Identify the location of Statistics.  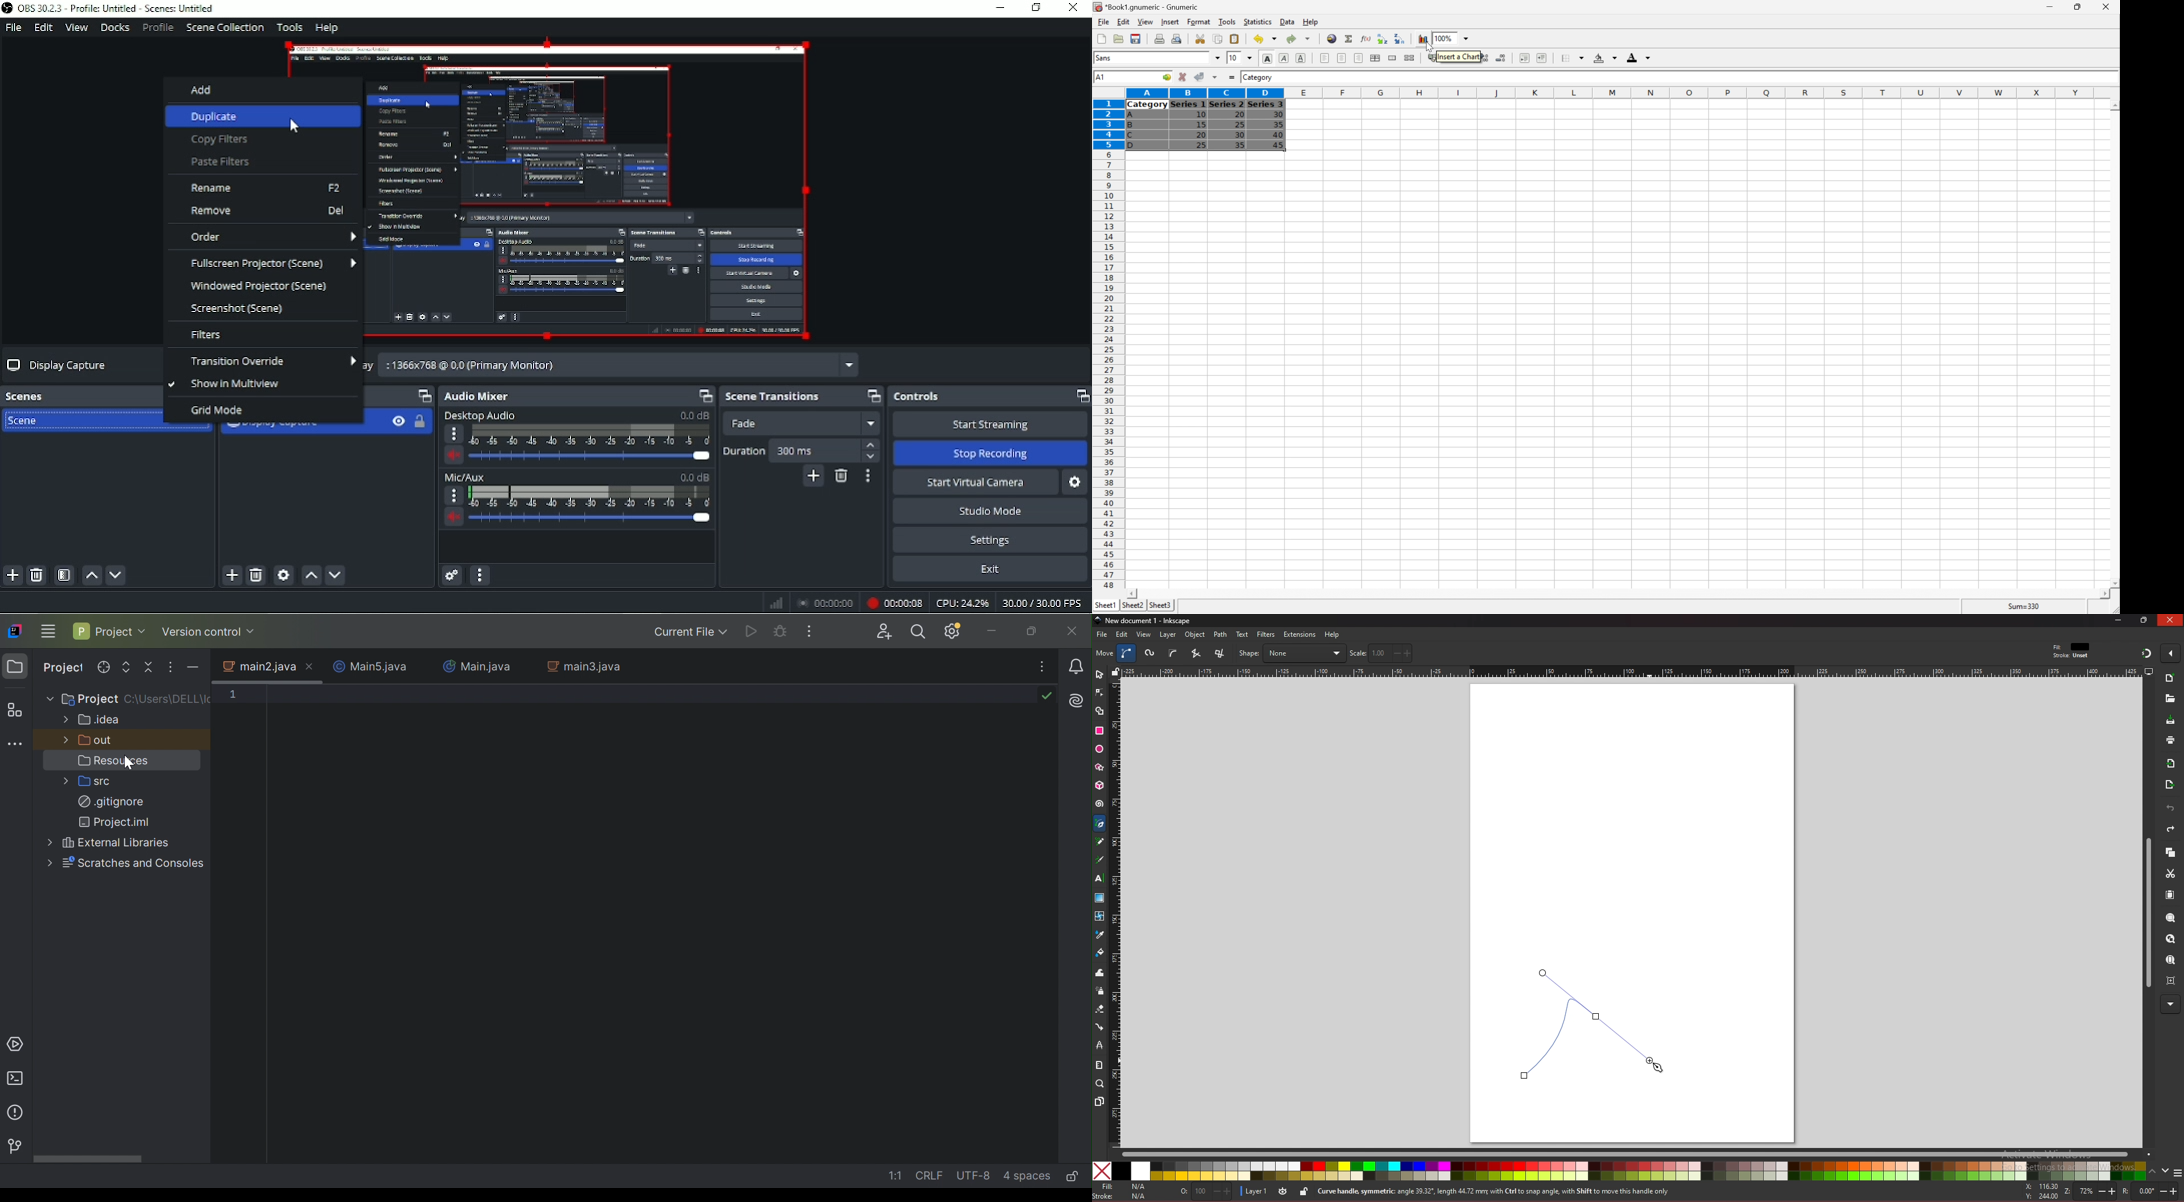
(1259, 22).